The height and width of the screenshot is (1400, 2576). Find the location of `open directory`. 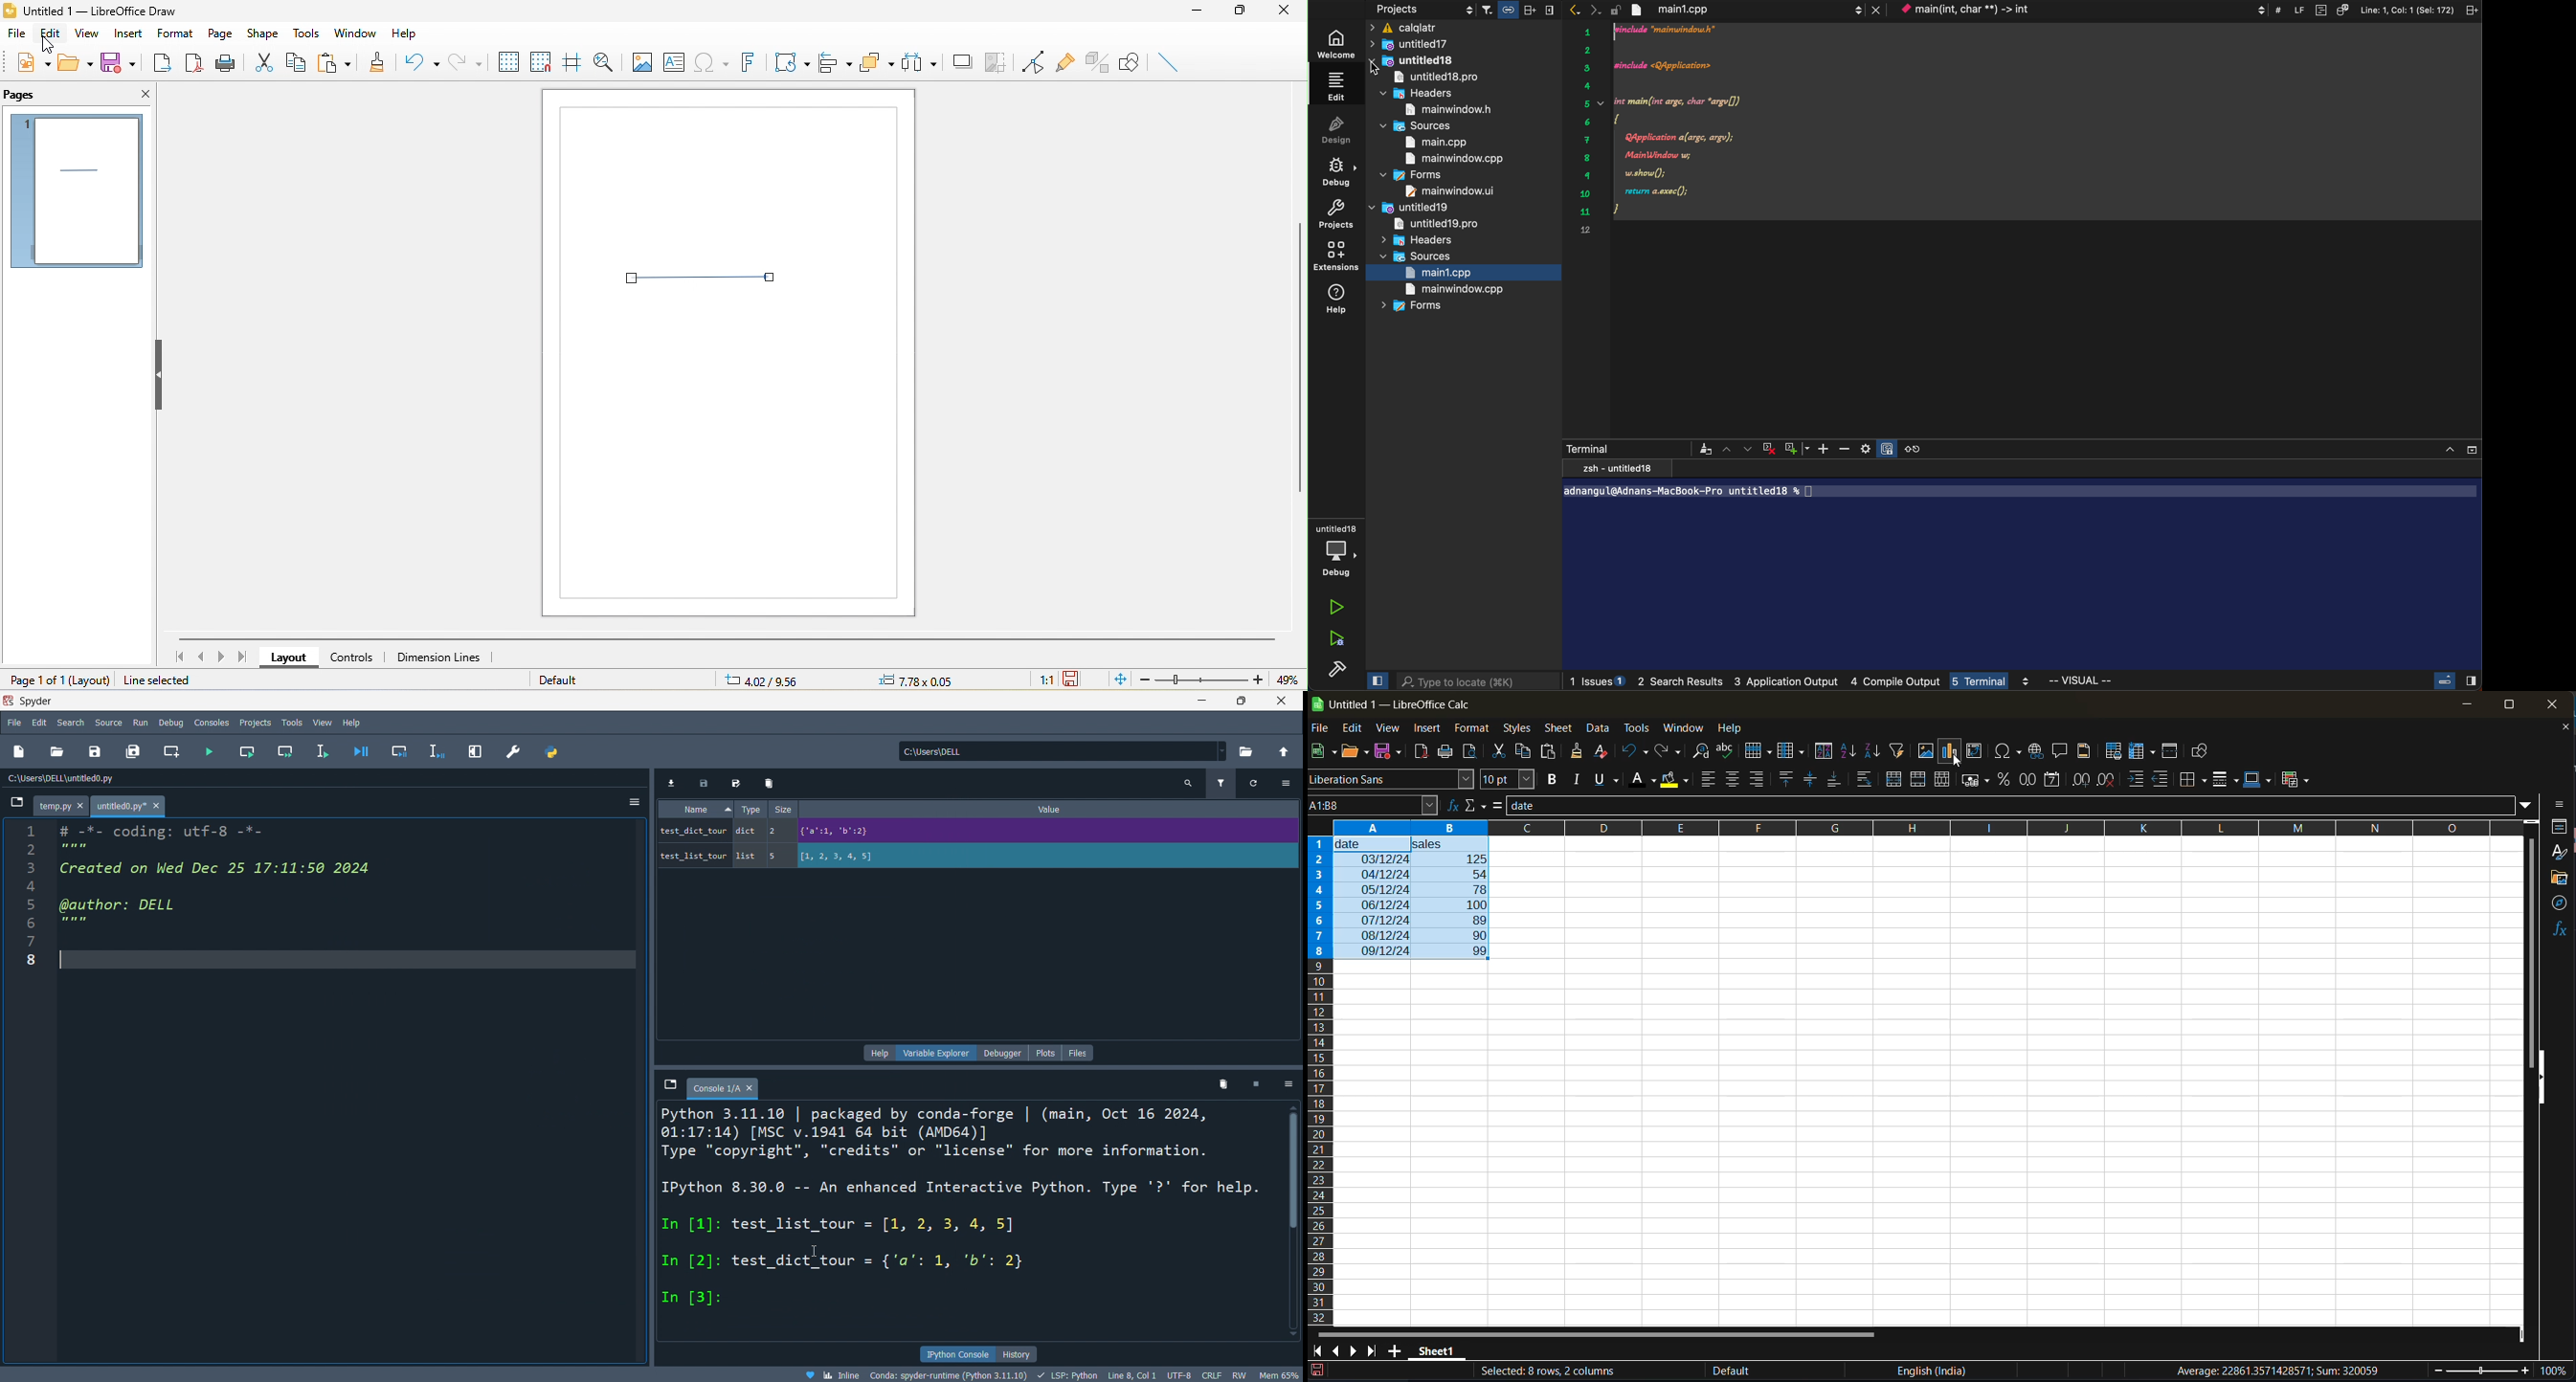

open directory is located at coordinates (1284, 752).